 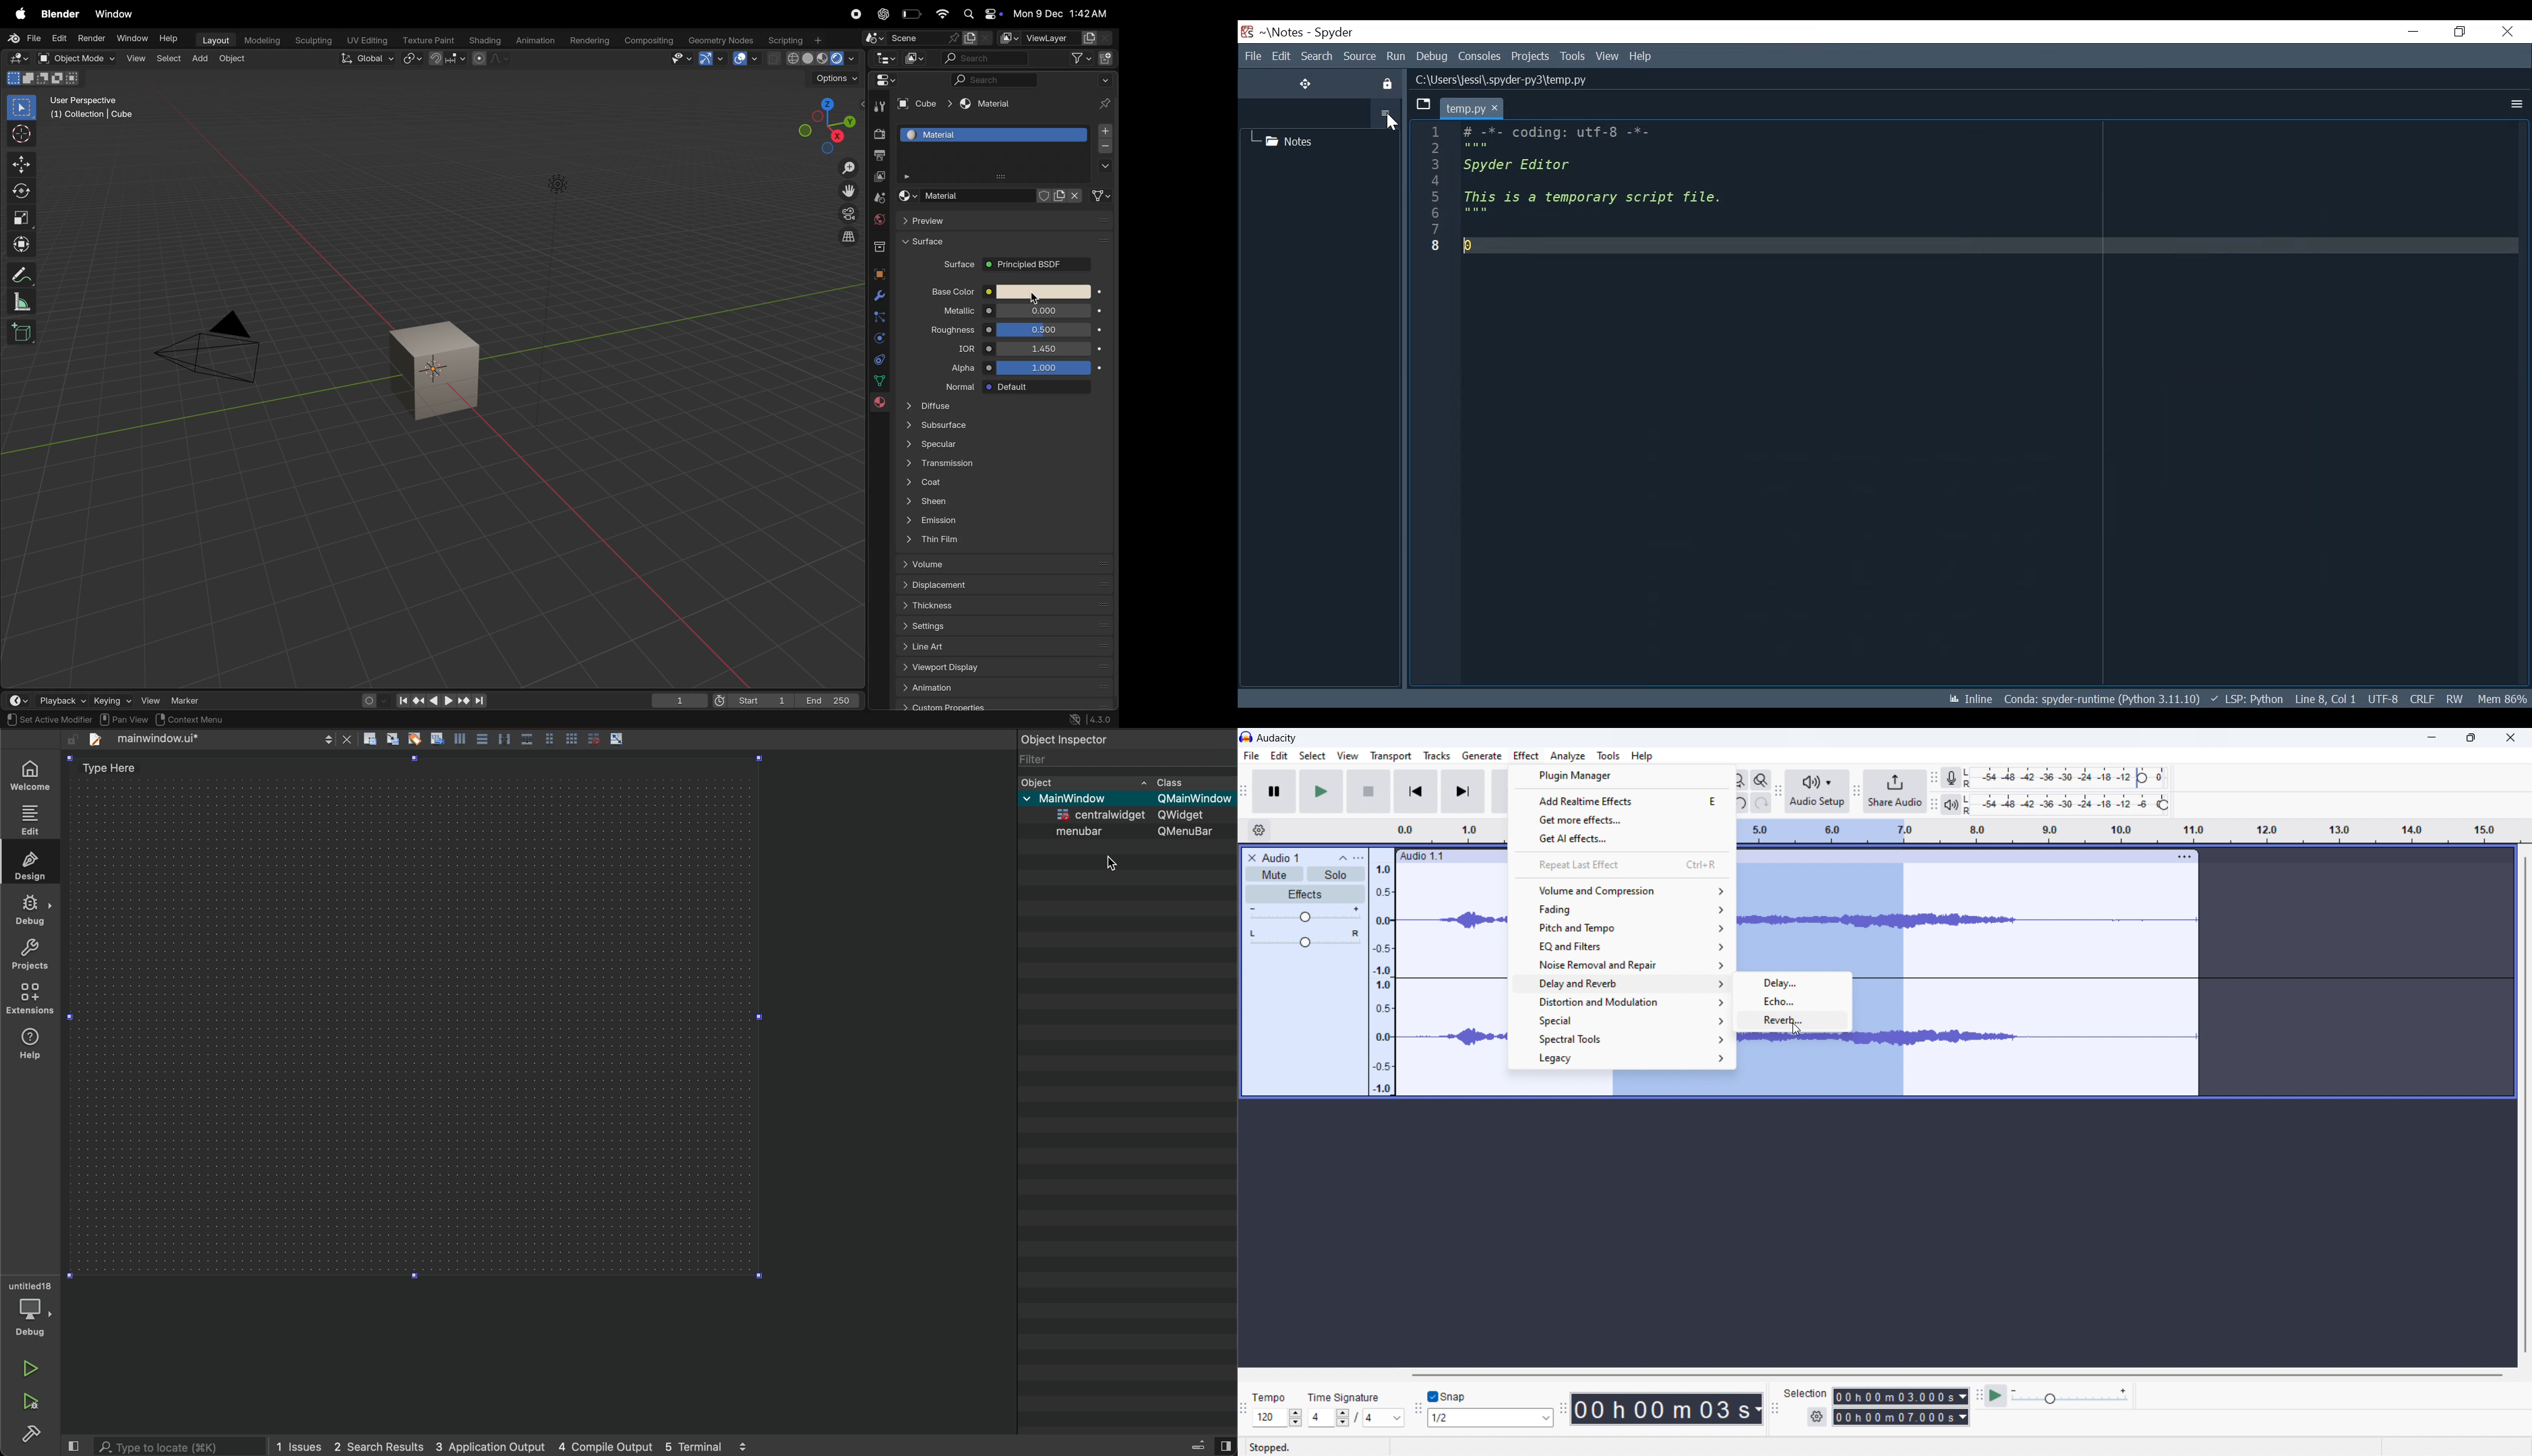 What do you see at coordinates (1778, 791) in the screenshot?
I see `audio setup toolbar` at bounding box center [1778, 791].